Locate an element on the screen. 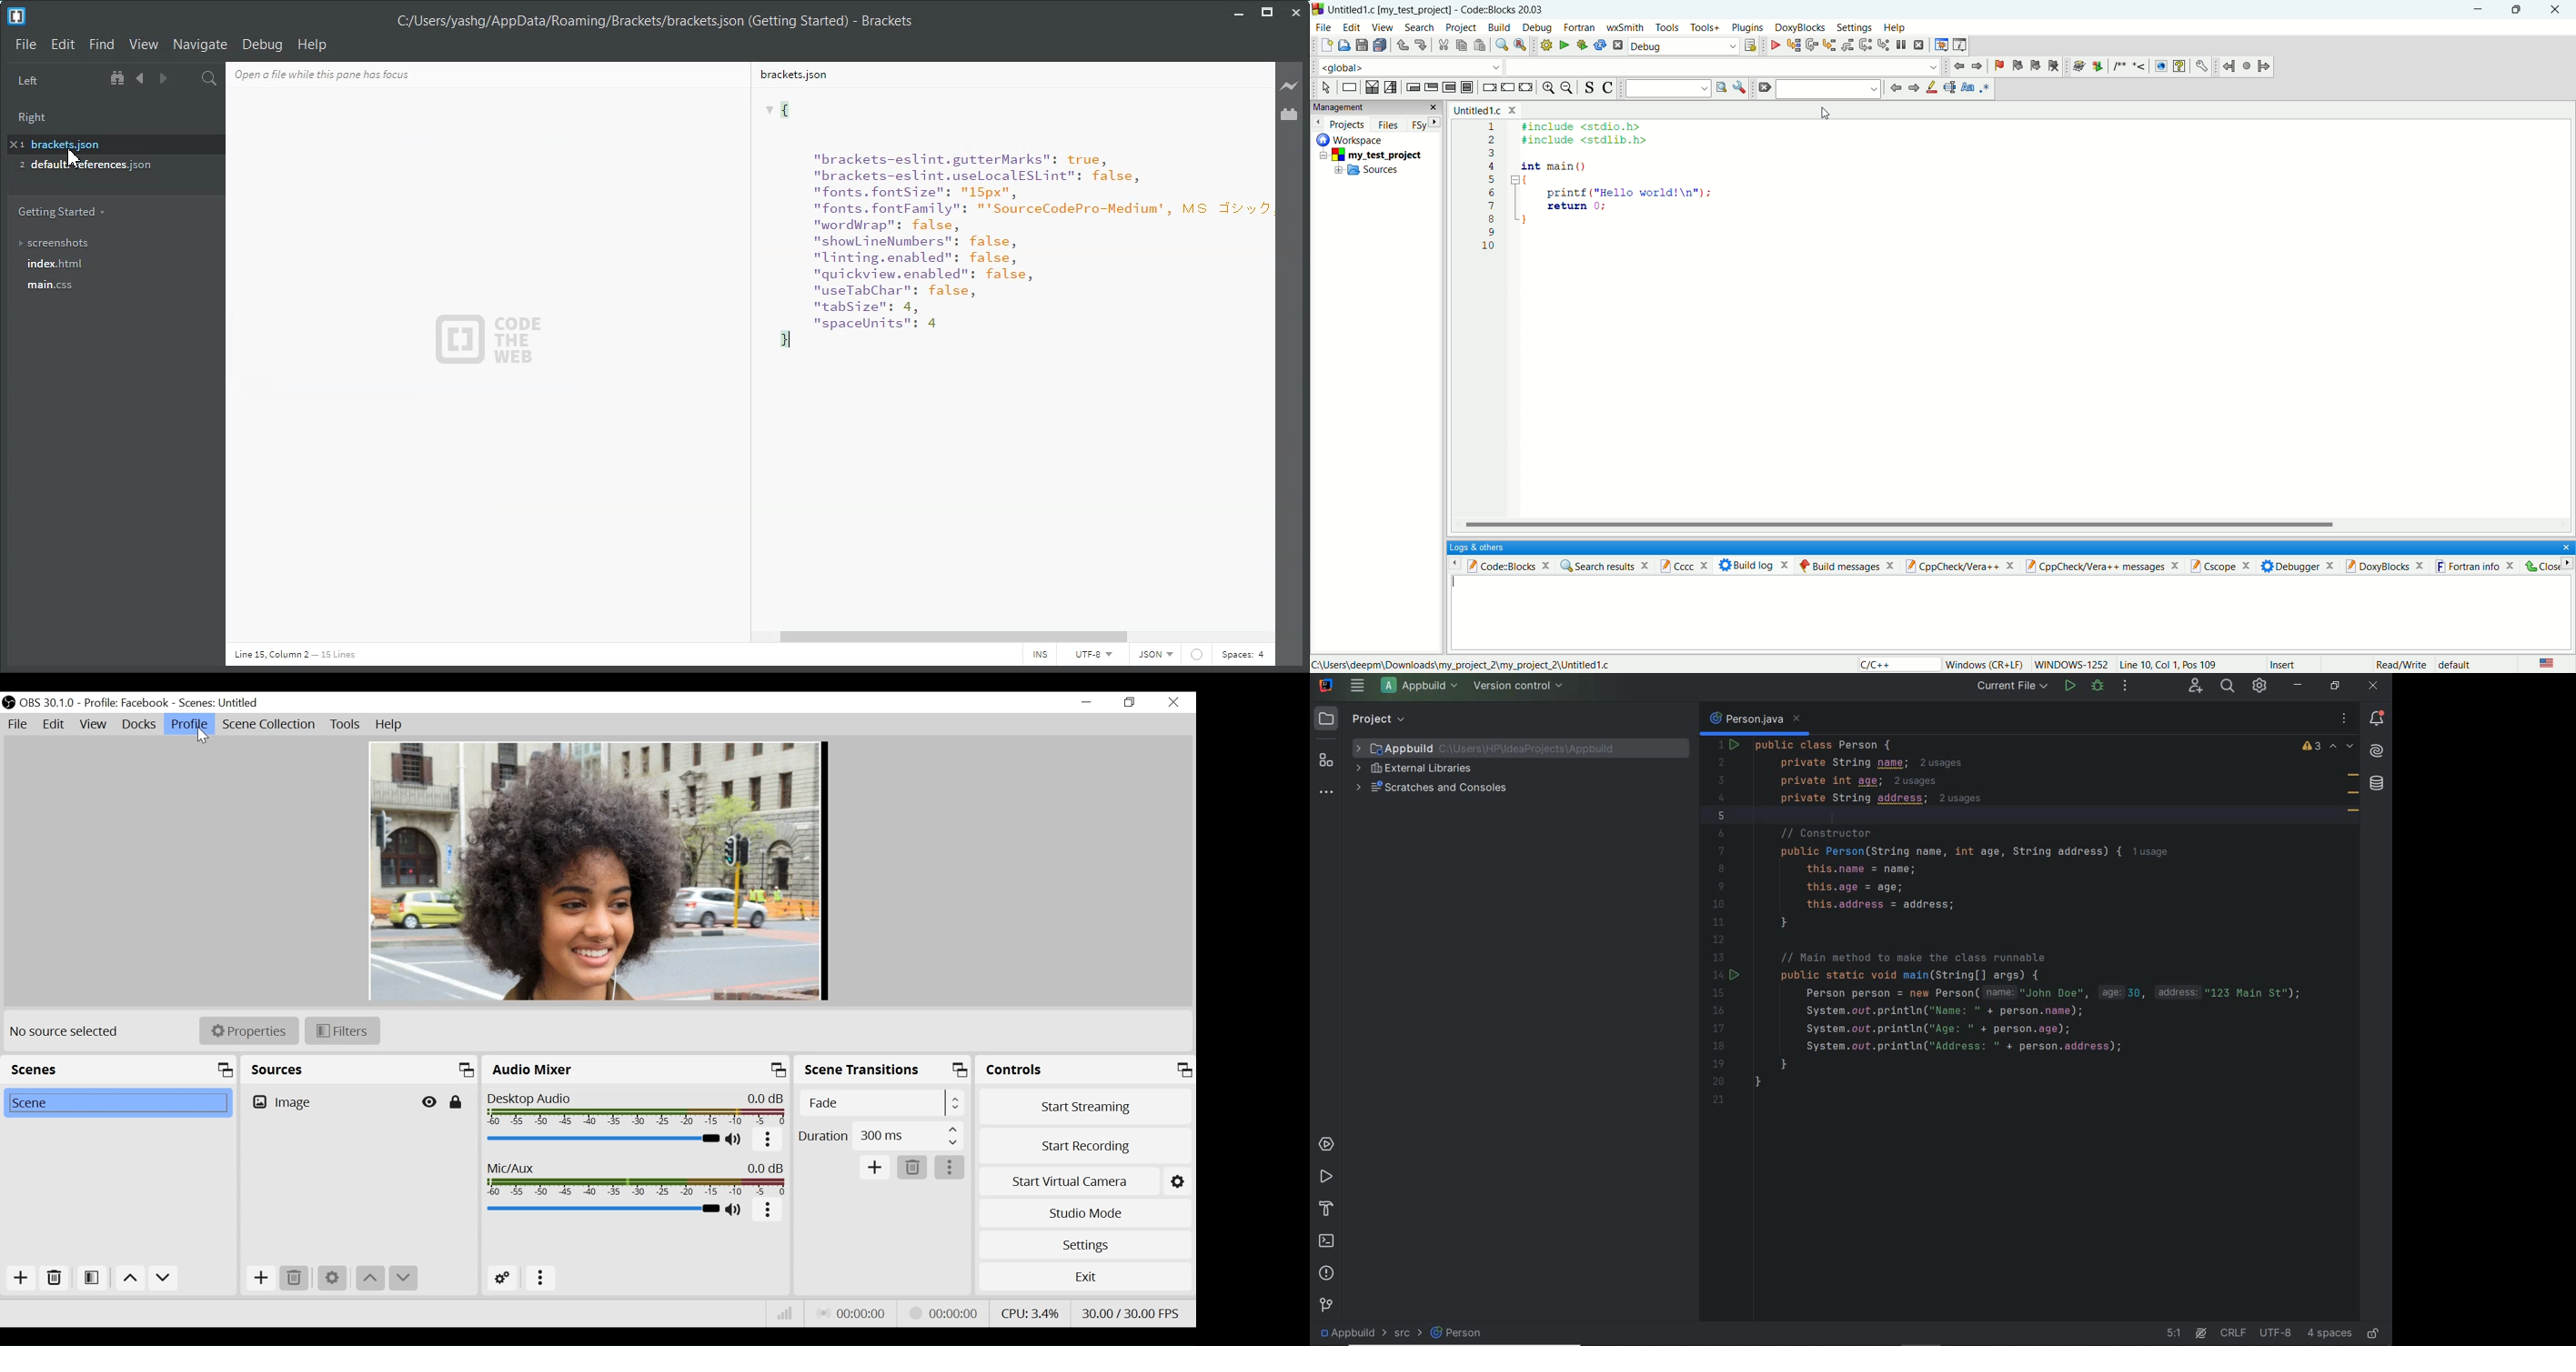  Mic/Aux is located at coordinates (638, 1180).